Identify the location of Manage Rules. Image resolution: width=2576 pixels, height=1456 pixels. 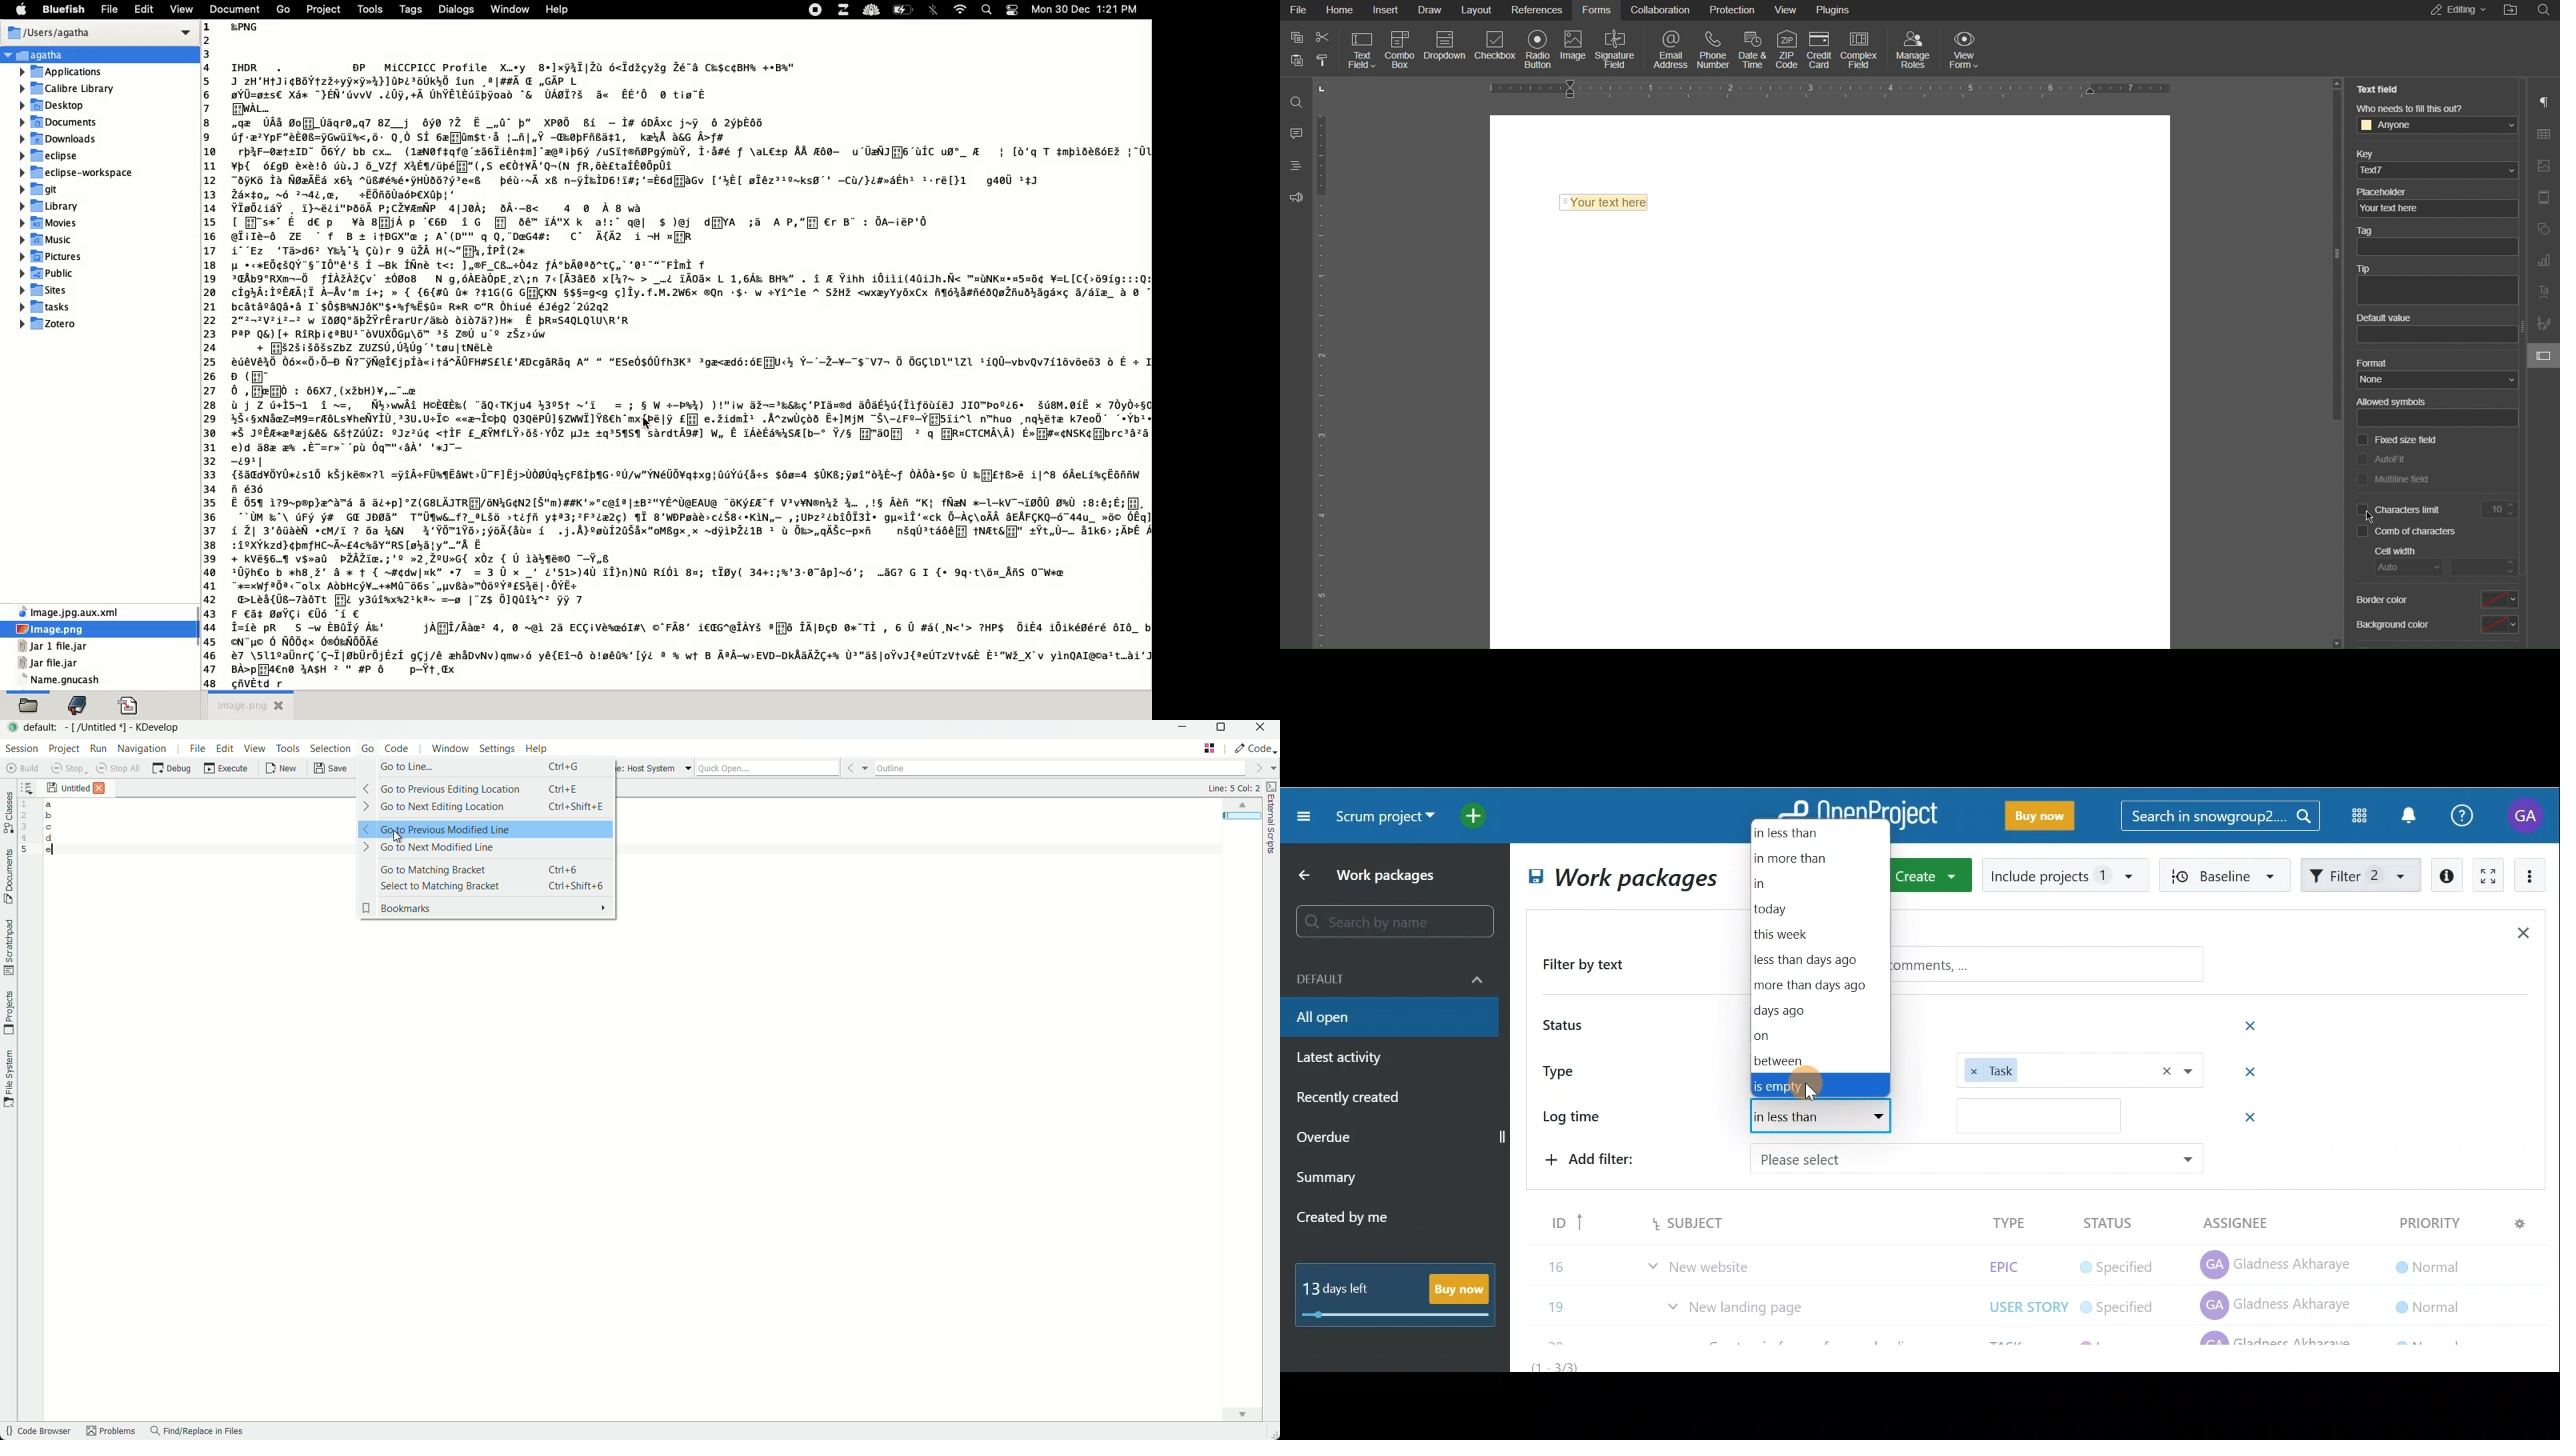
(1914, 48).